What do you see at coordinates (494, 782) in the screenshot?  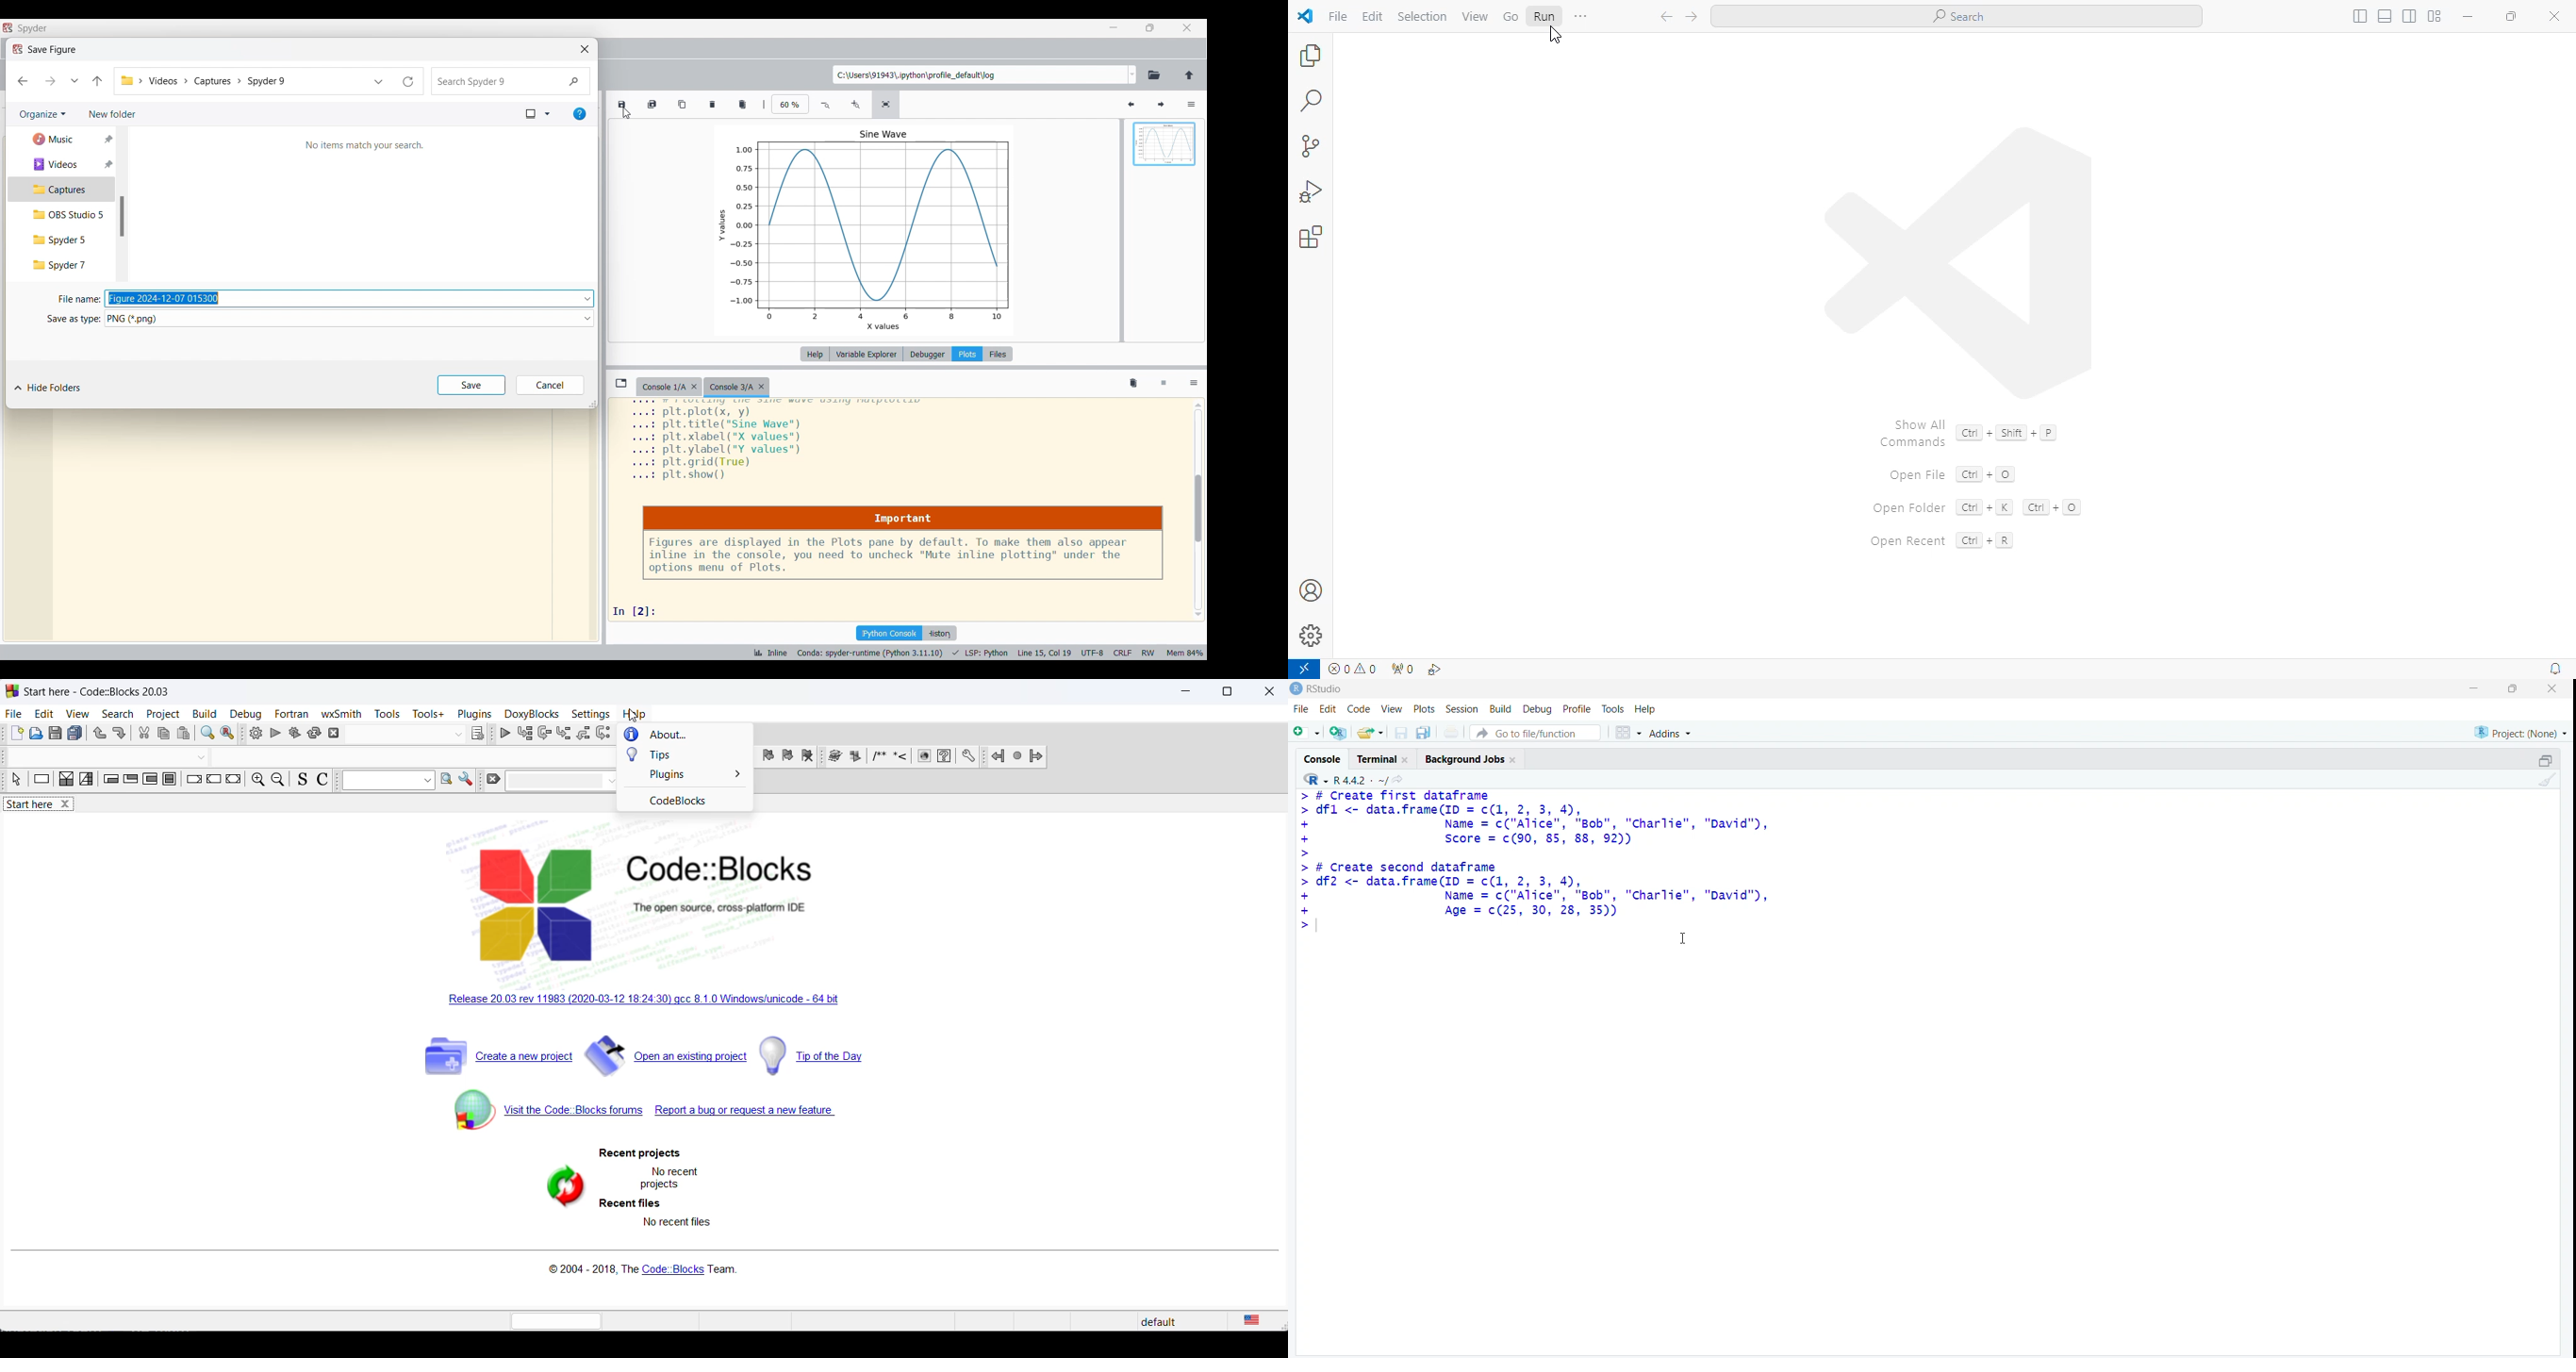 I see `clear` at bounding box center [494, 782].